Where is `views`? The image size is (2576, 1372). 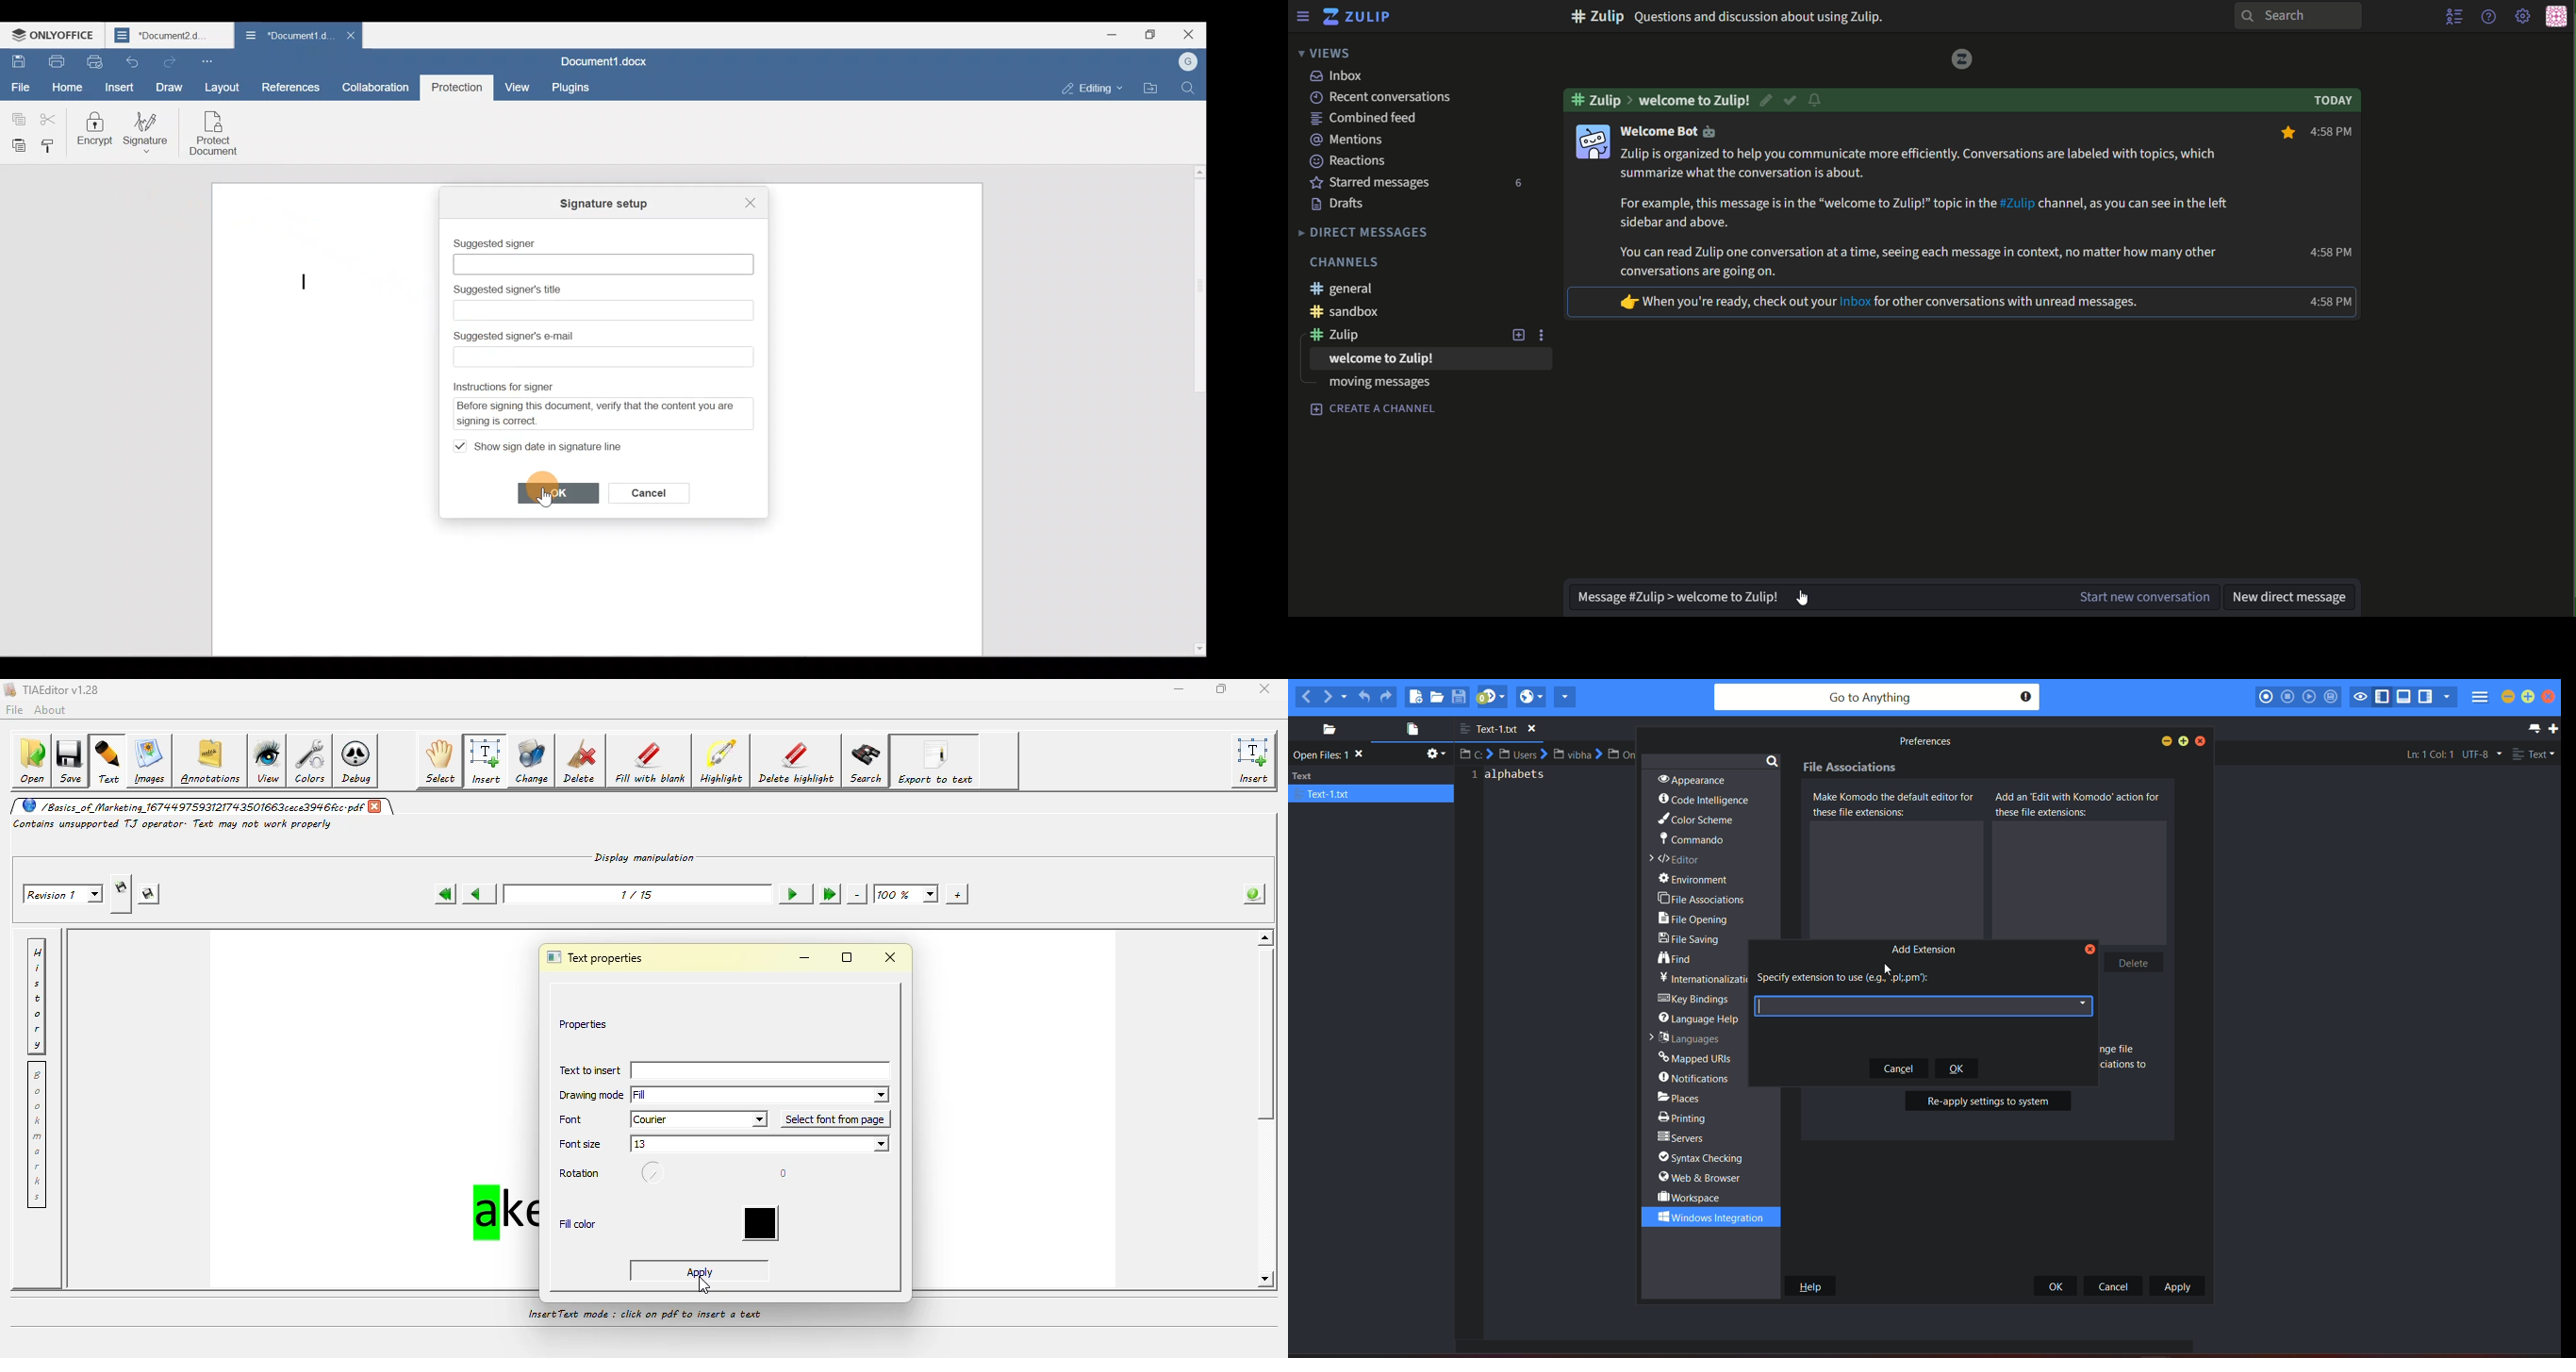
views is located at coordinates (1323, 53).